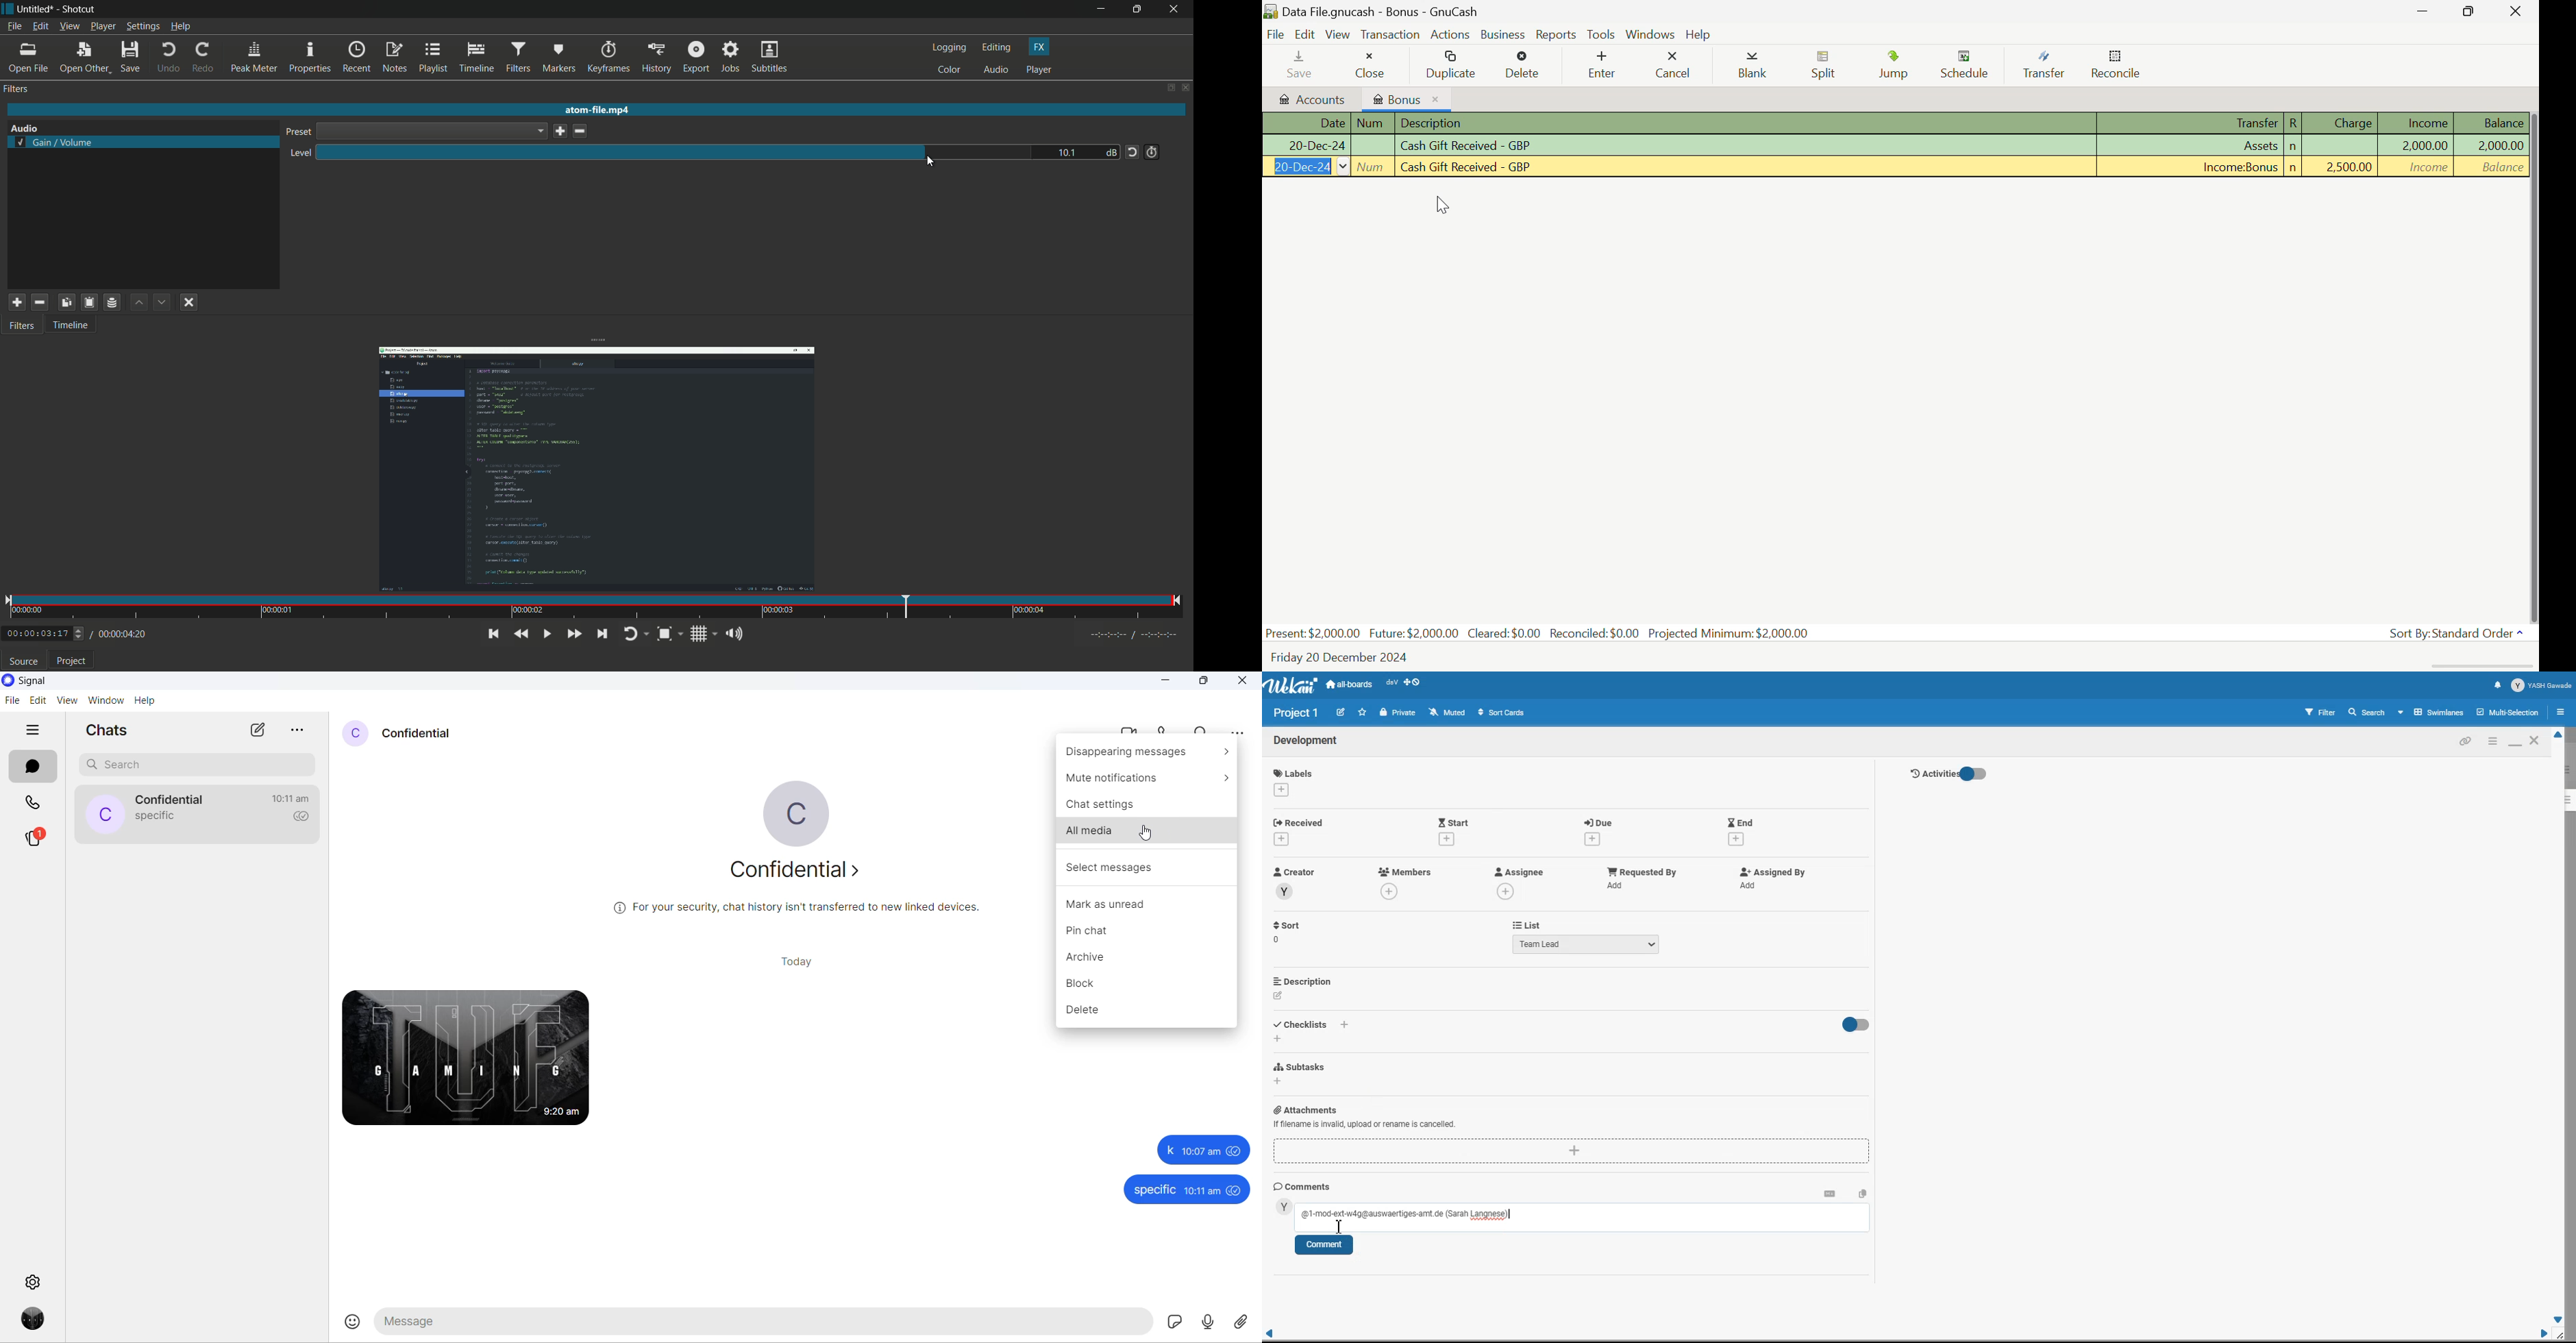 This screenshot has height=1344, width=2576. I want to click on Blank, so click(1755, 66).